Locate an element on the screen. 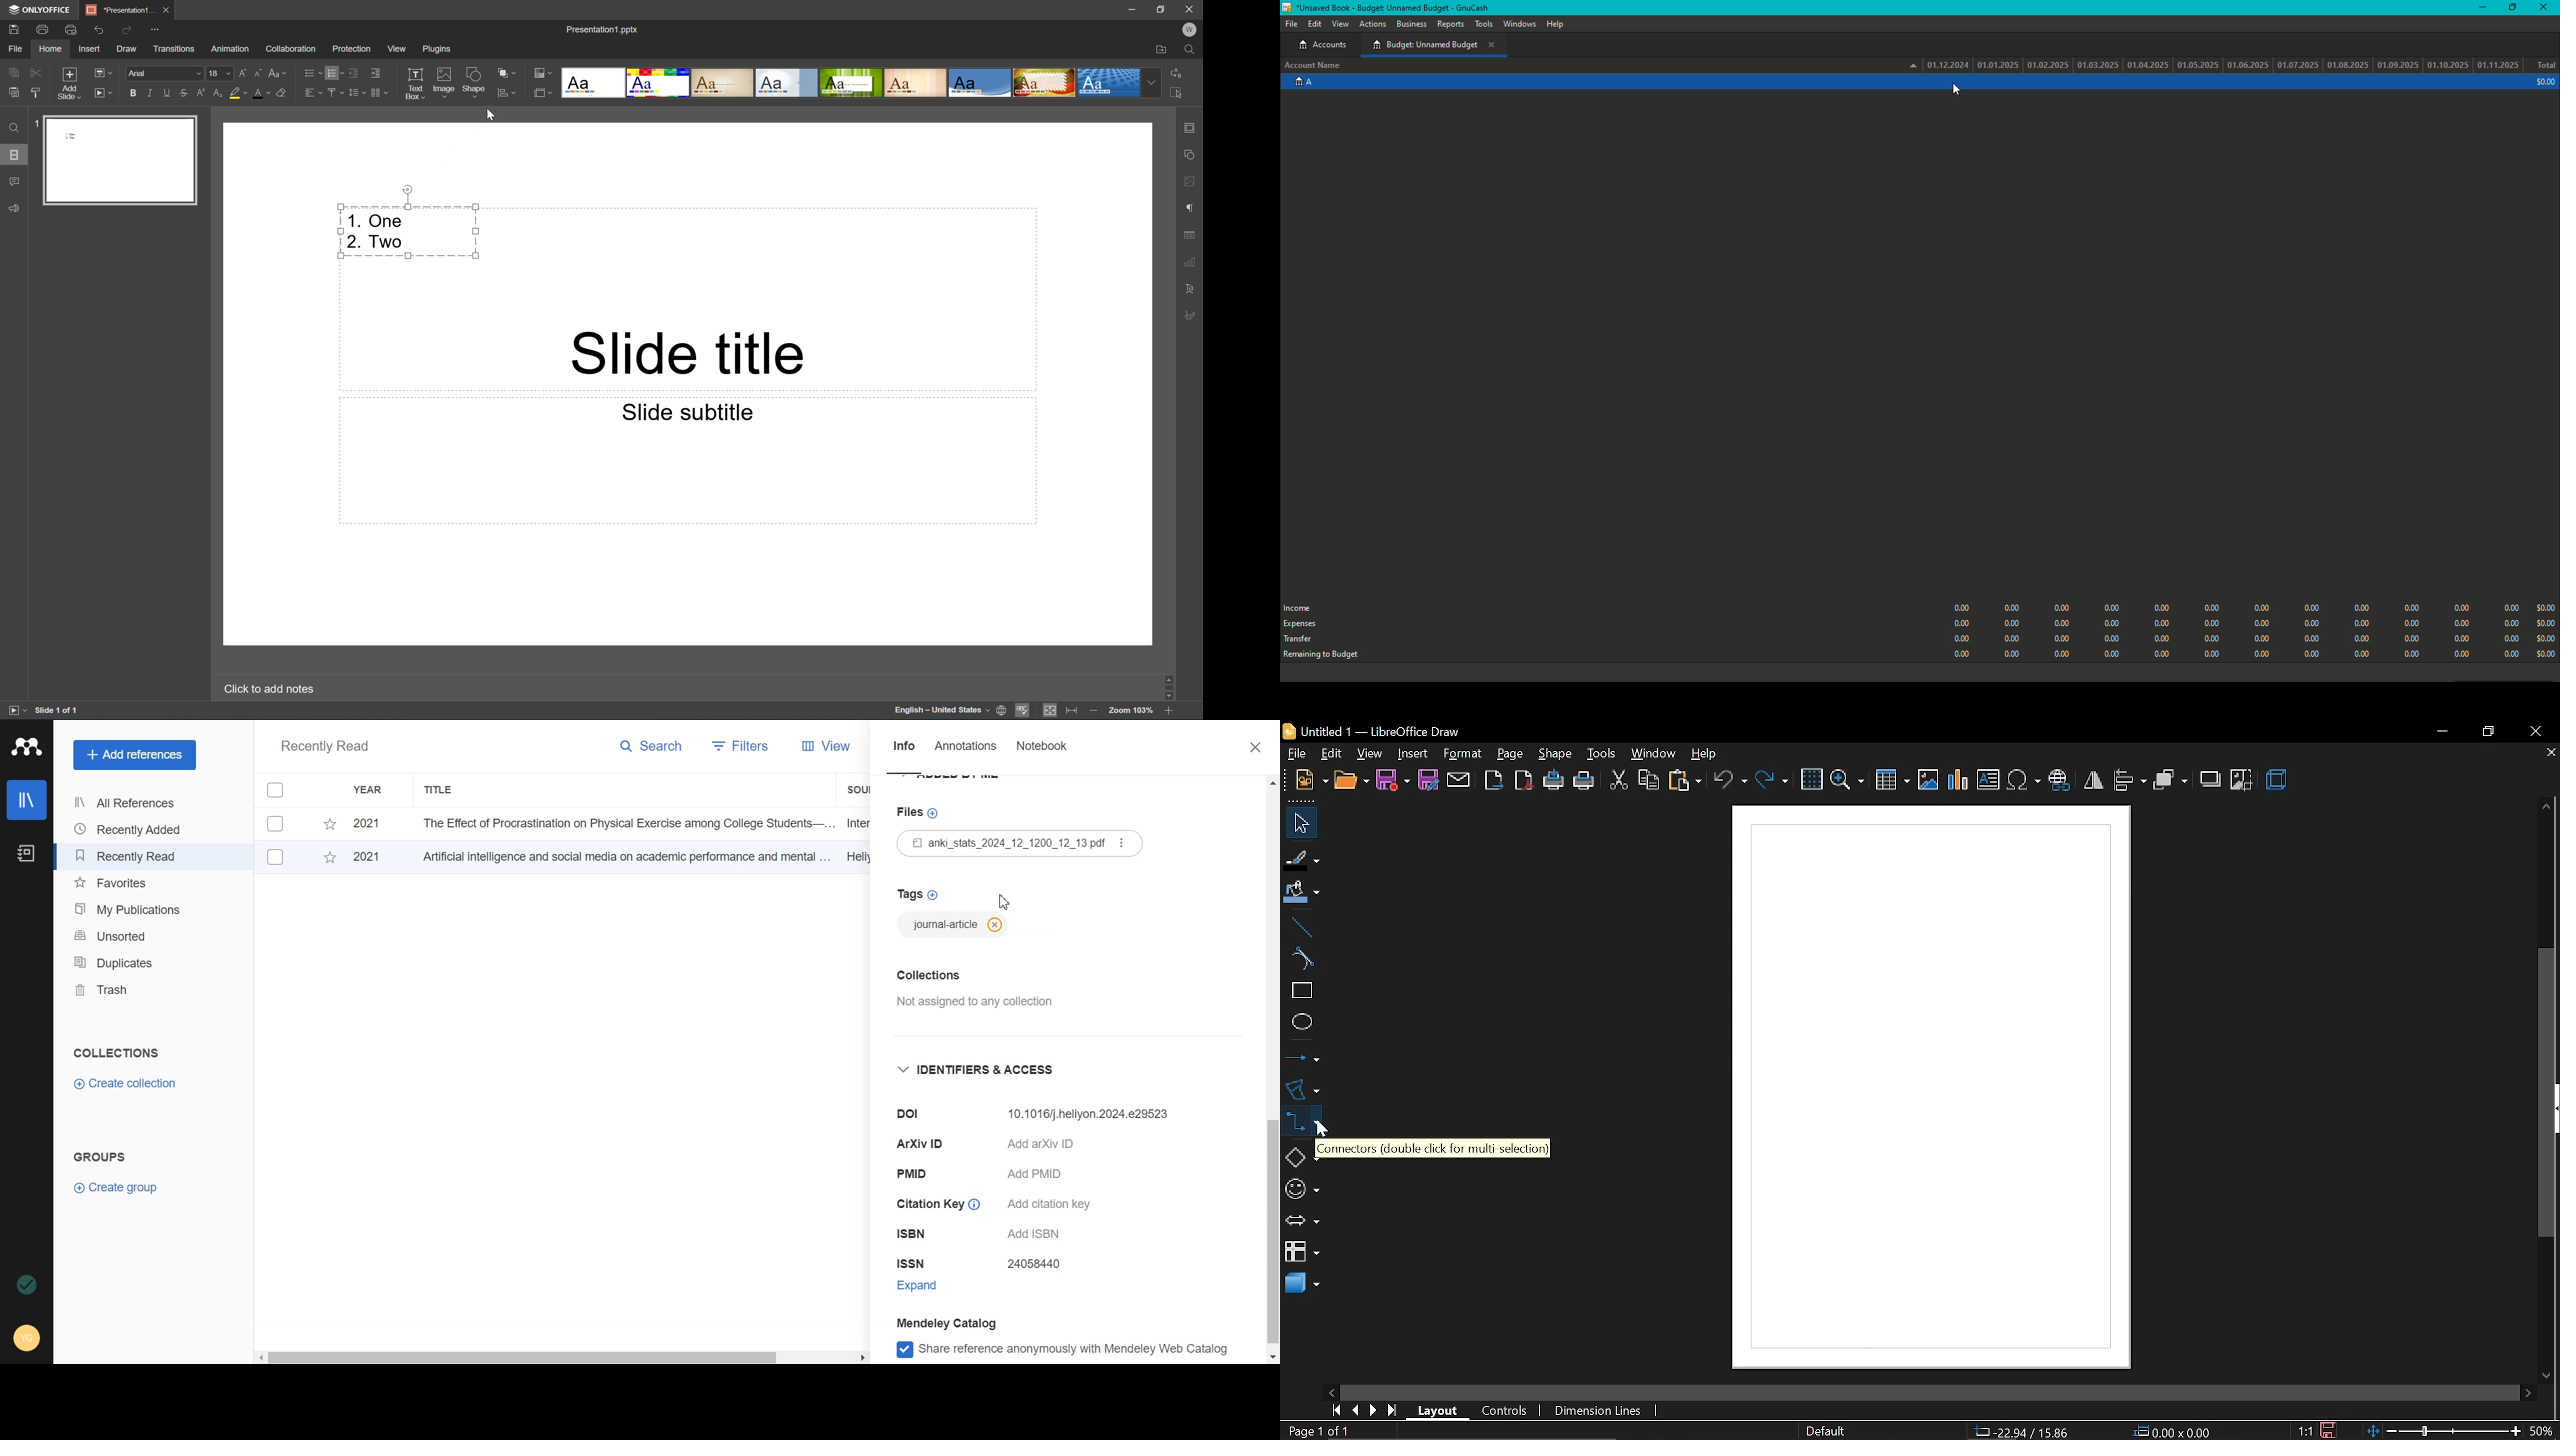 This screenshot has height=1456, width=2576. Superscript is located at coordinates (203, 94).